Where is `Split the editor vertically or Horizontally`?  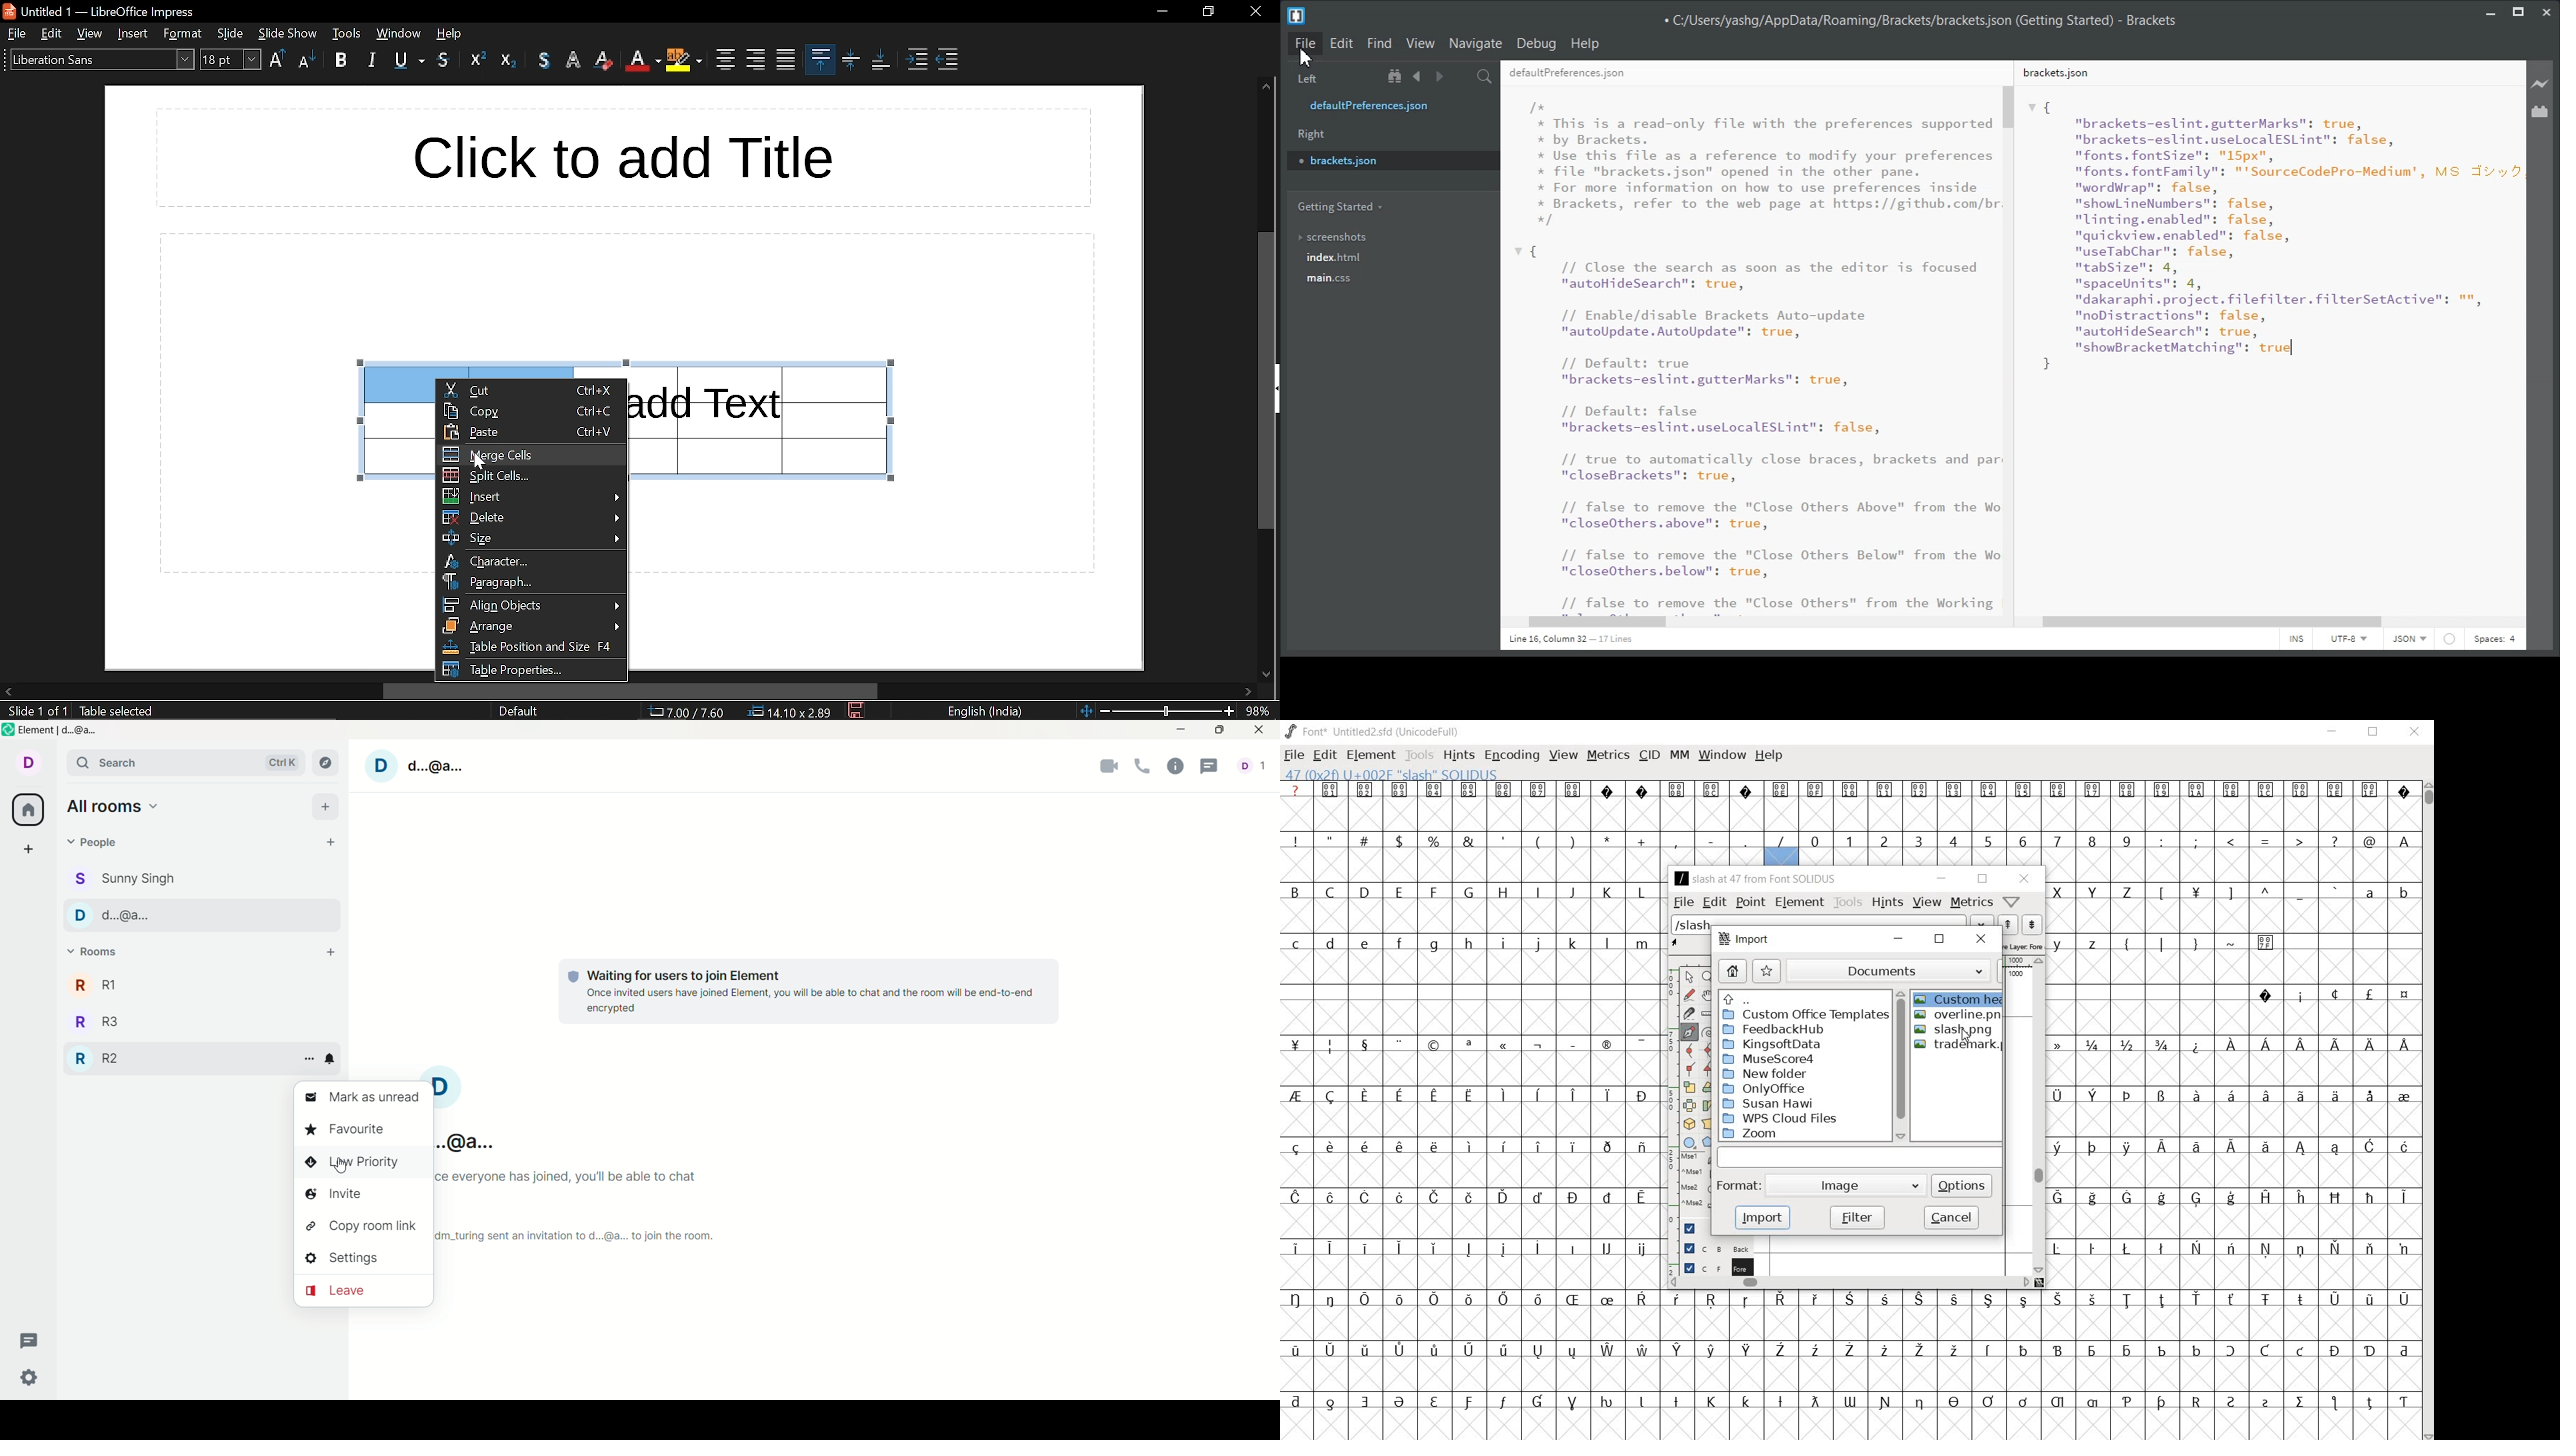 Split the editor vertically or Horizontally is located at coordinates (1461, 76).